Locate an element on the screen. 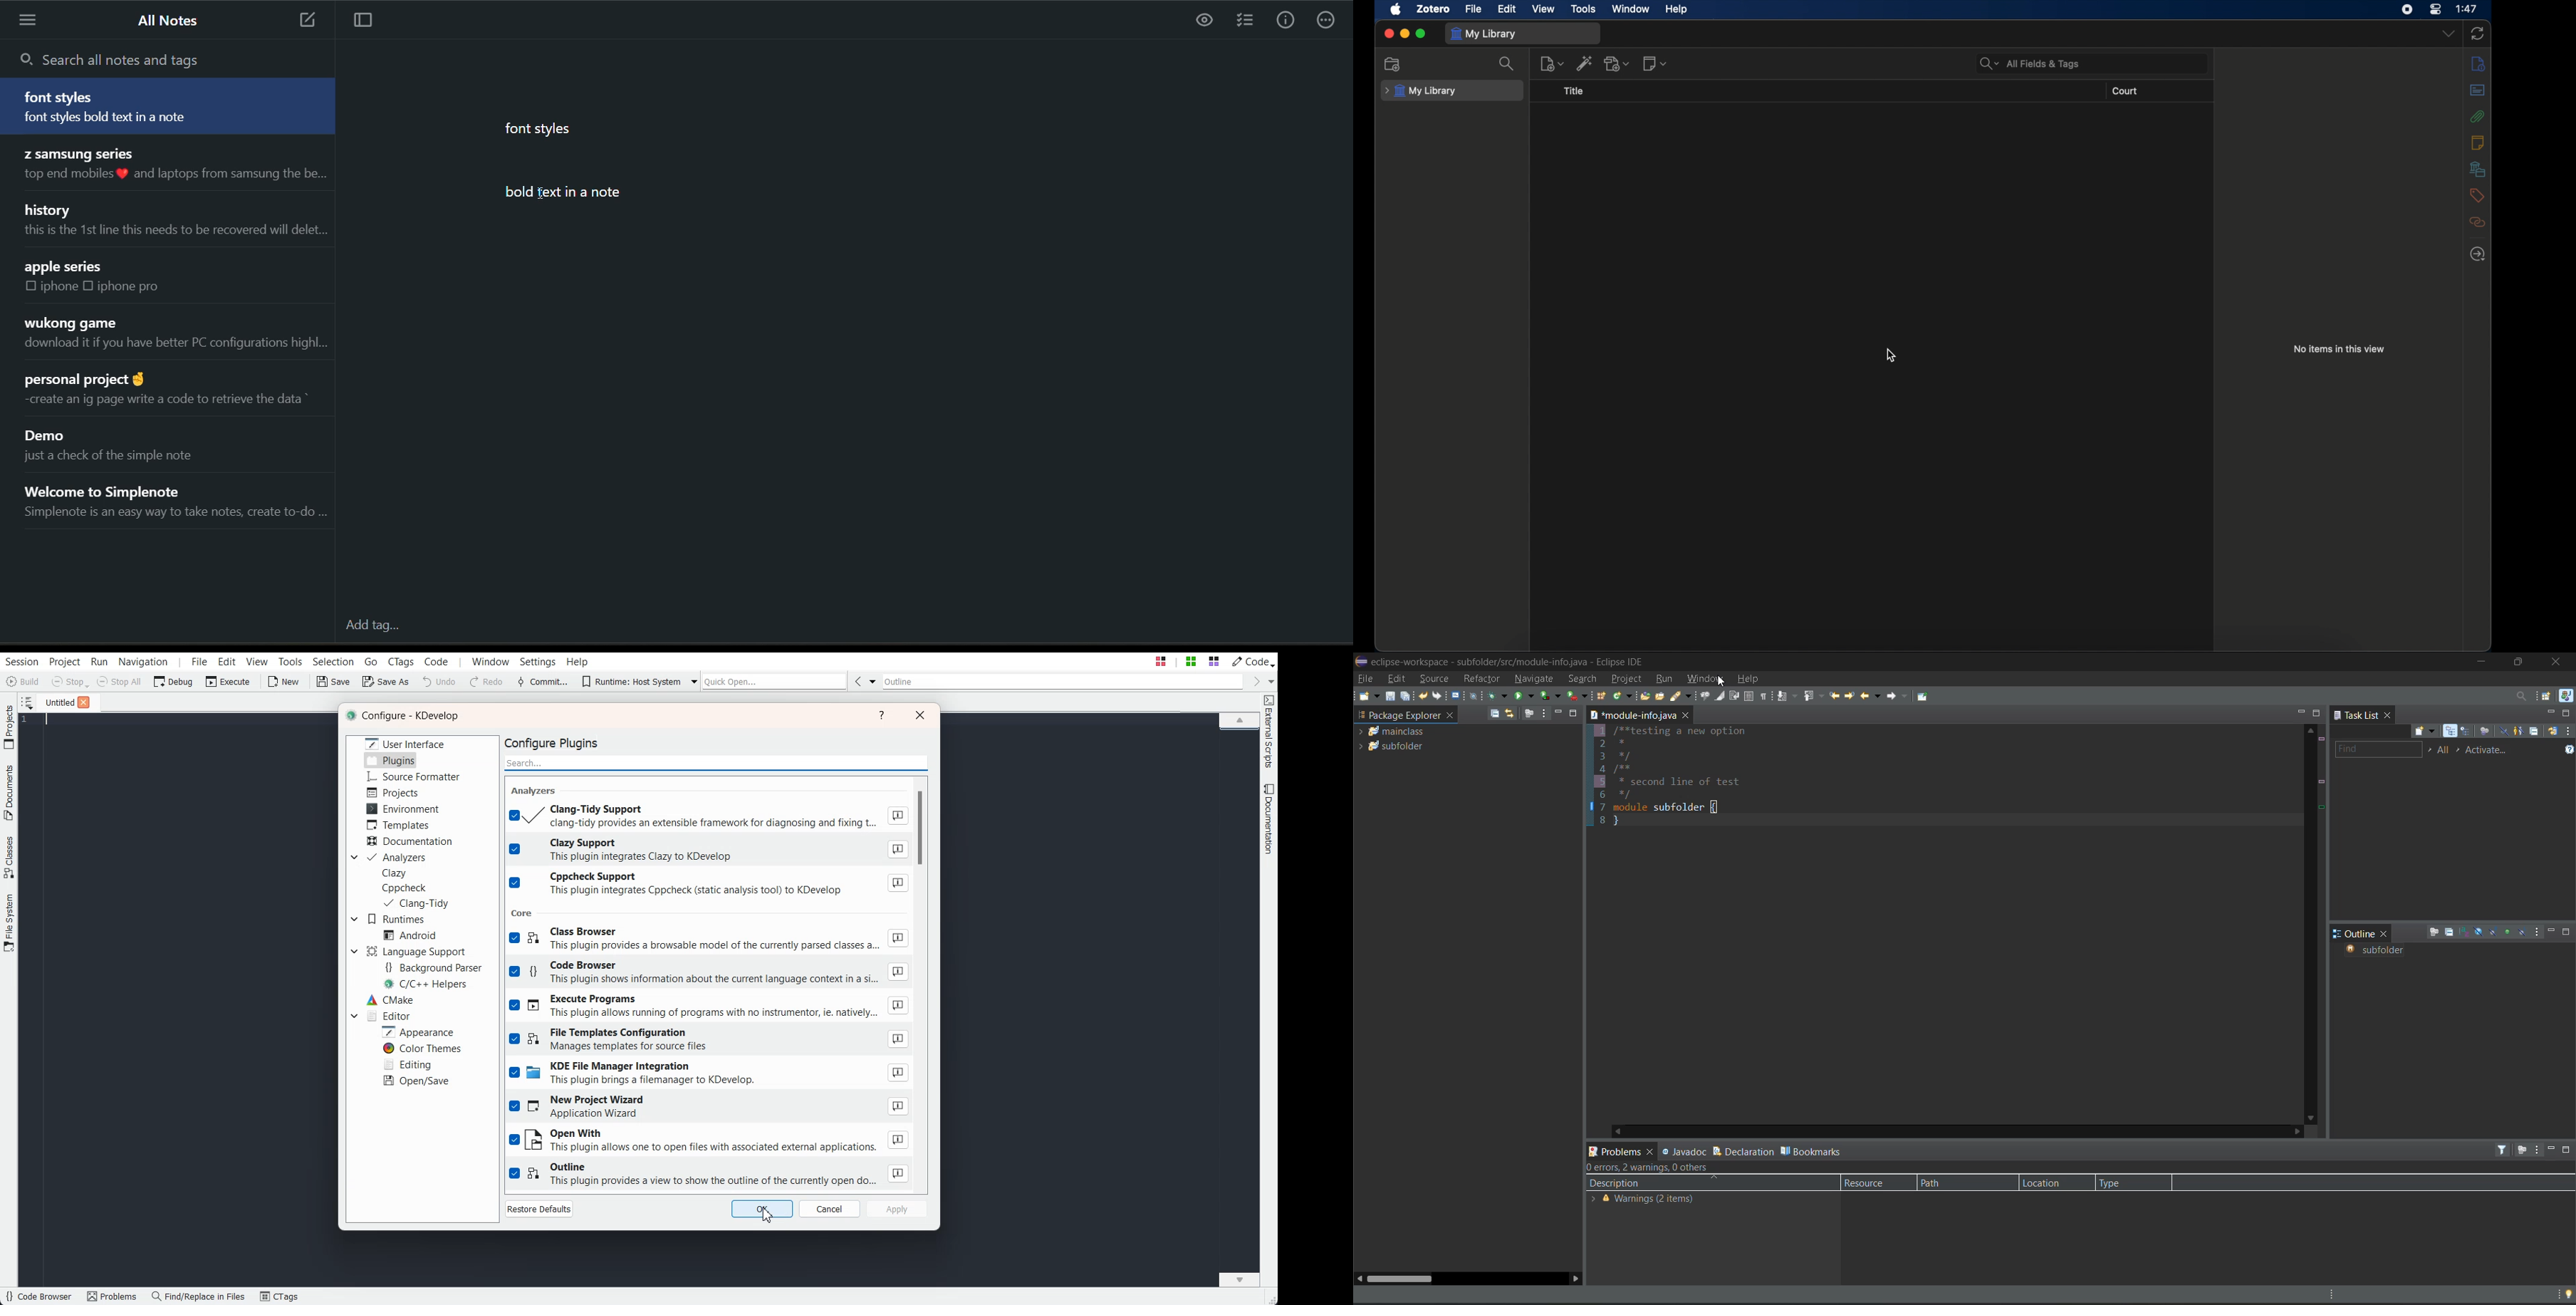 This screenshot has height=1316, width=2576. bold text in a note is located at coordinates (579, 194).